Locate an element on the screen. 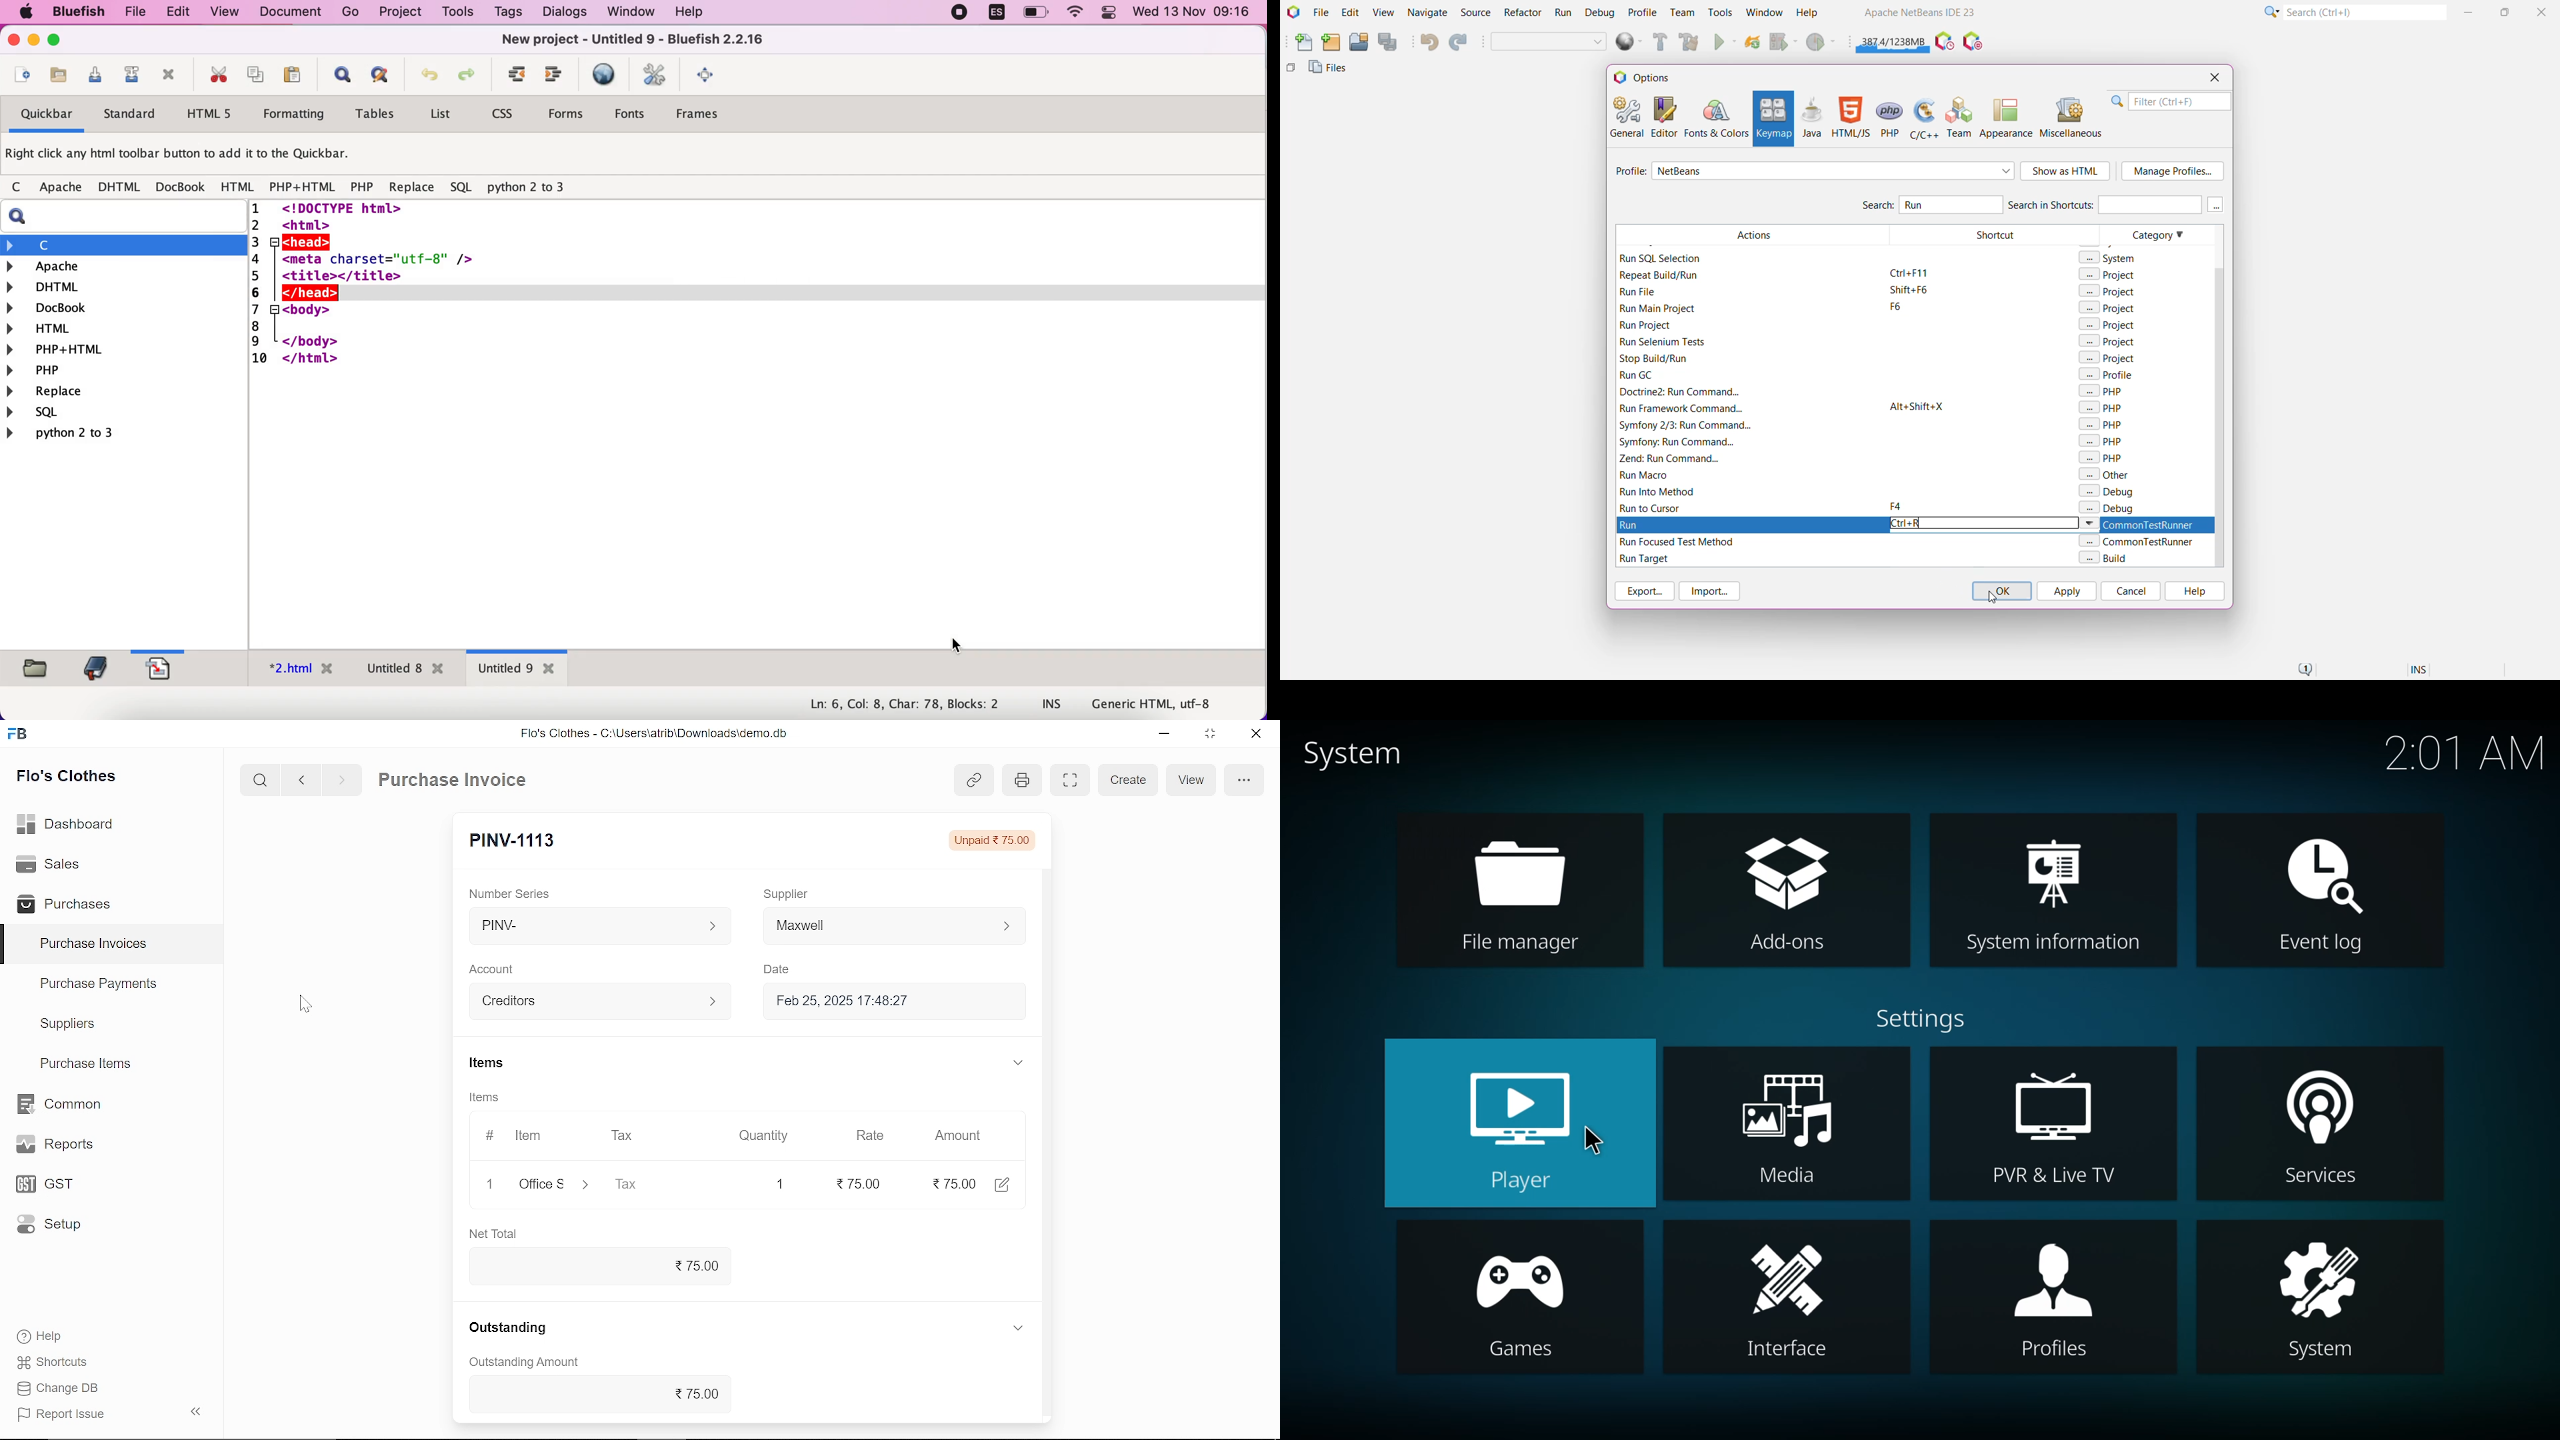 The width and height of the screenshot is (2576, 1456). vertical scrollbar is located at coordinates (1045, 1080).